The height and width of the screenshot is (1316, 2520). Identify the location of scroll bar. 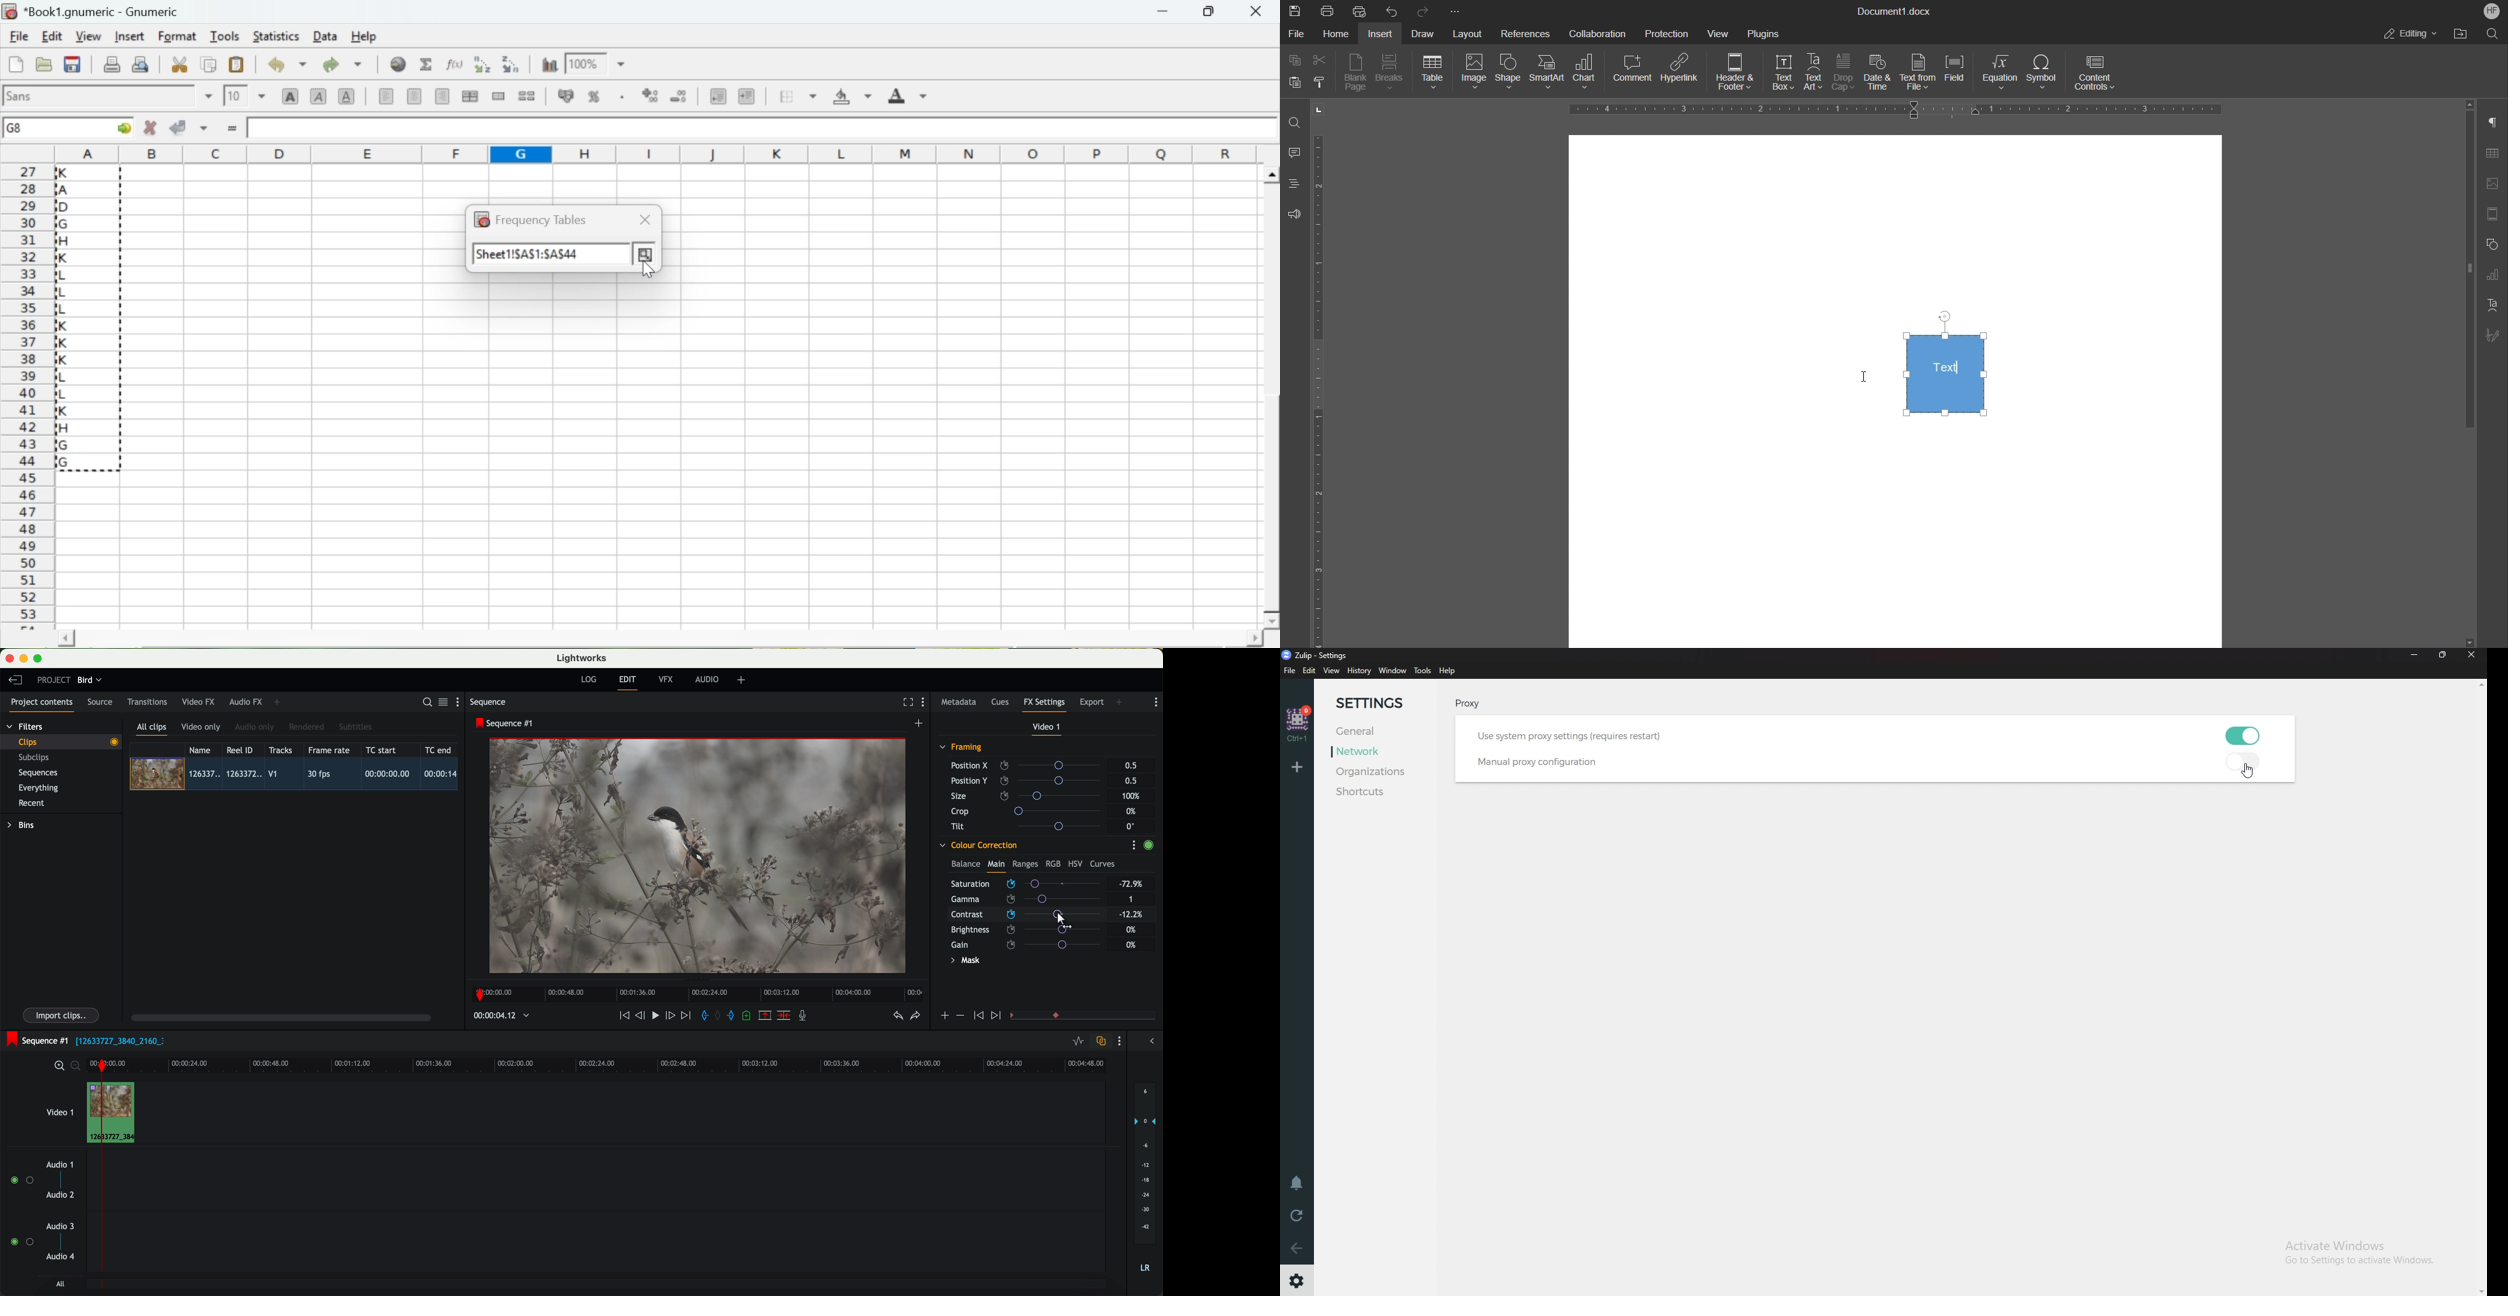
(660, 640).